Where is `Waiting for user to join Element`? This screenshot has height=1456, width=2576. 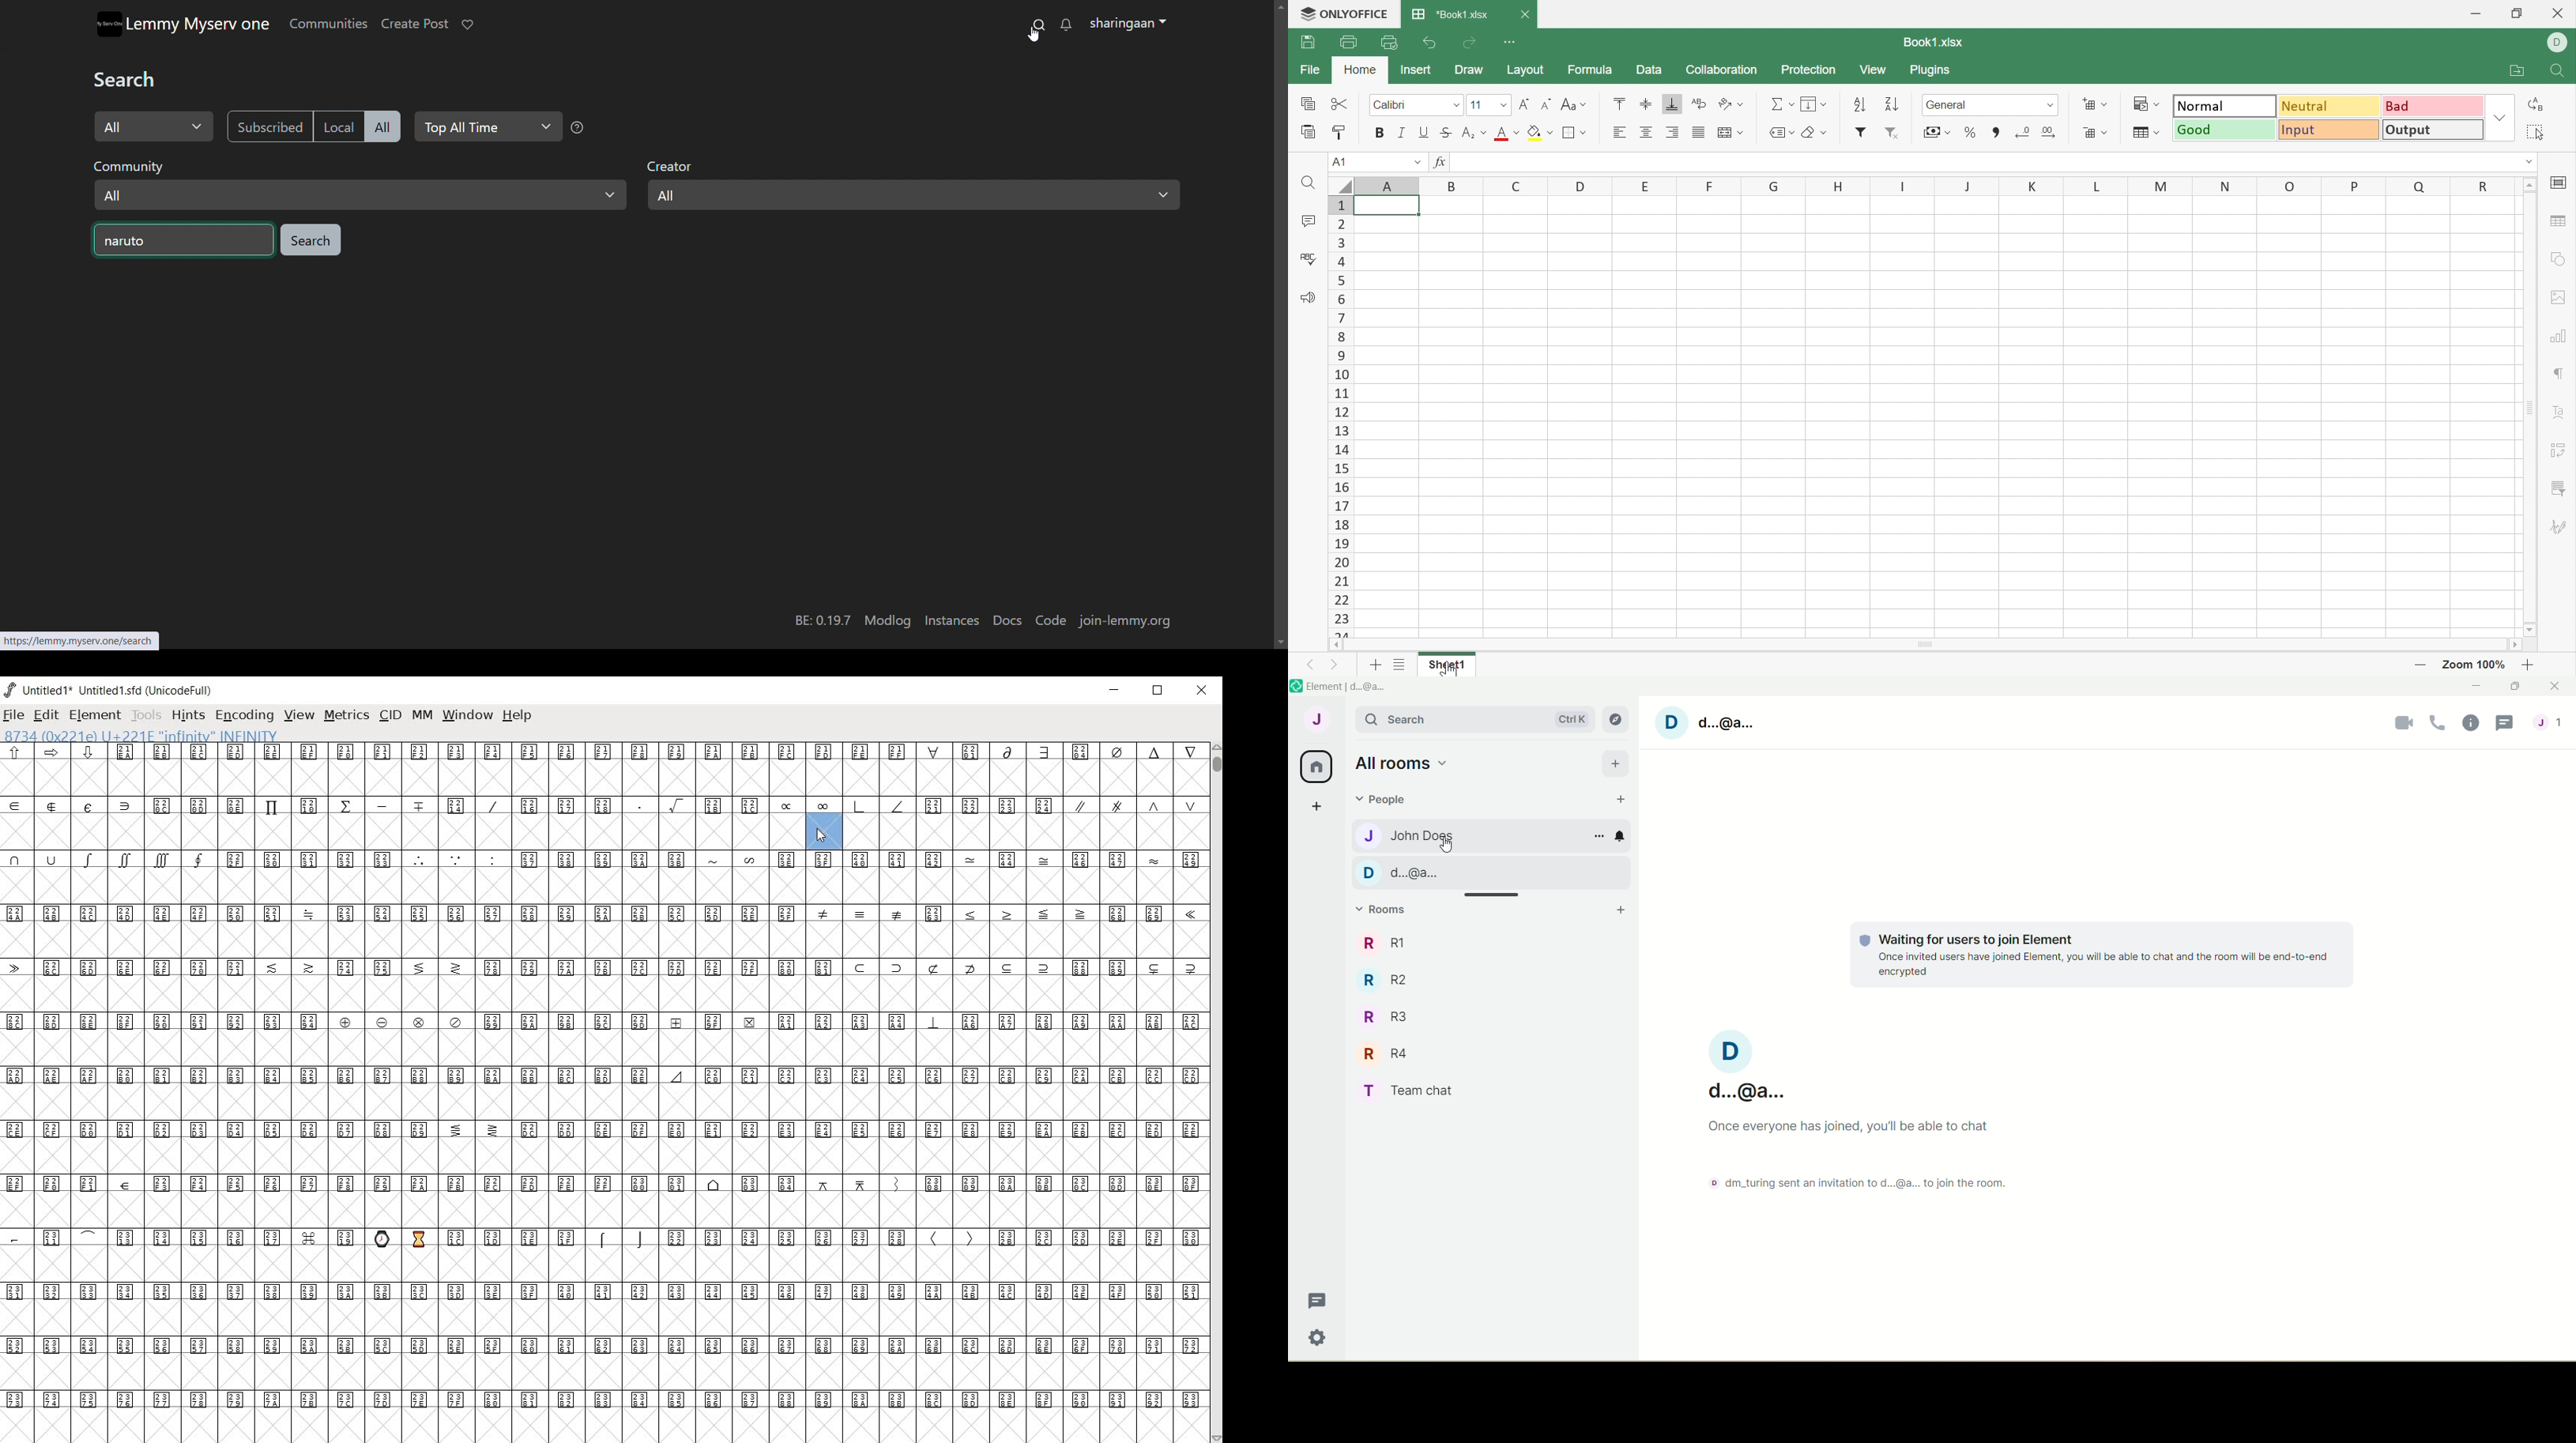
Waiting for user to join Element is located at coordinates (2092, 953).